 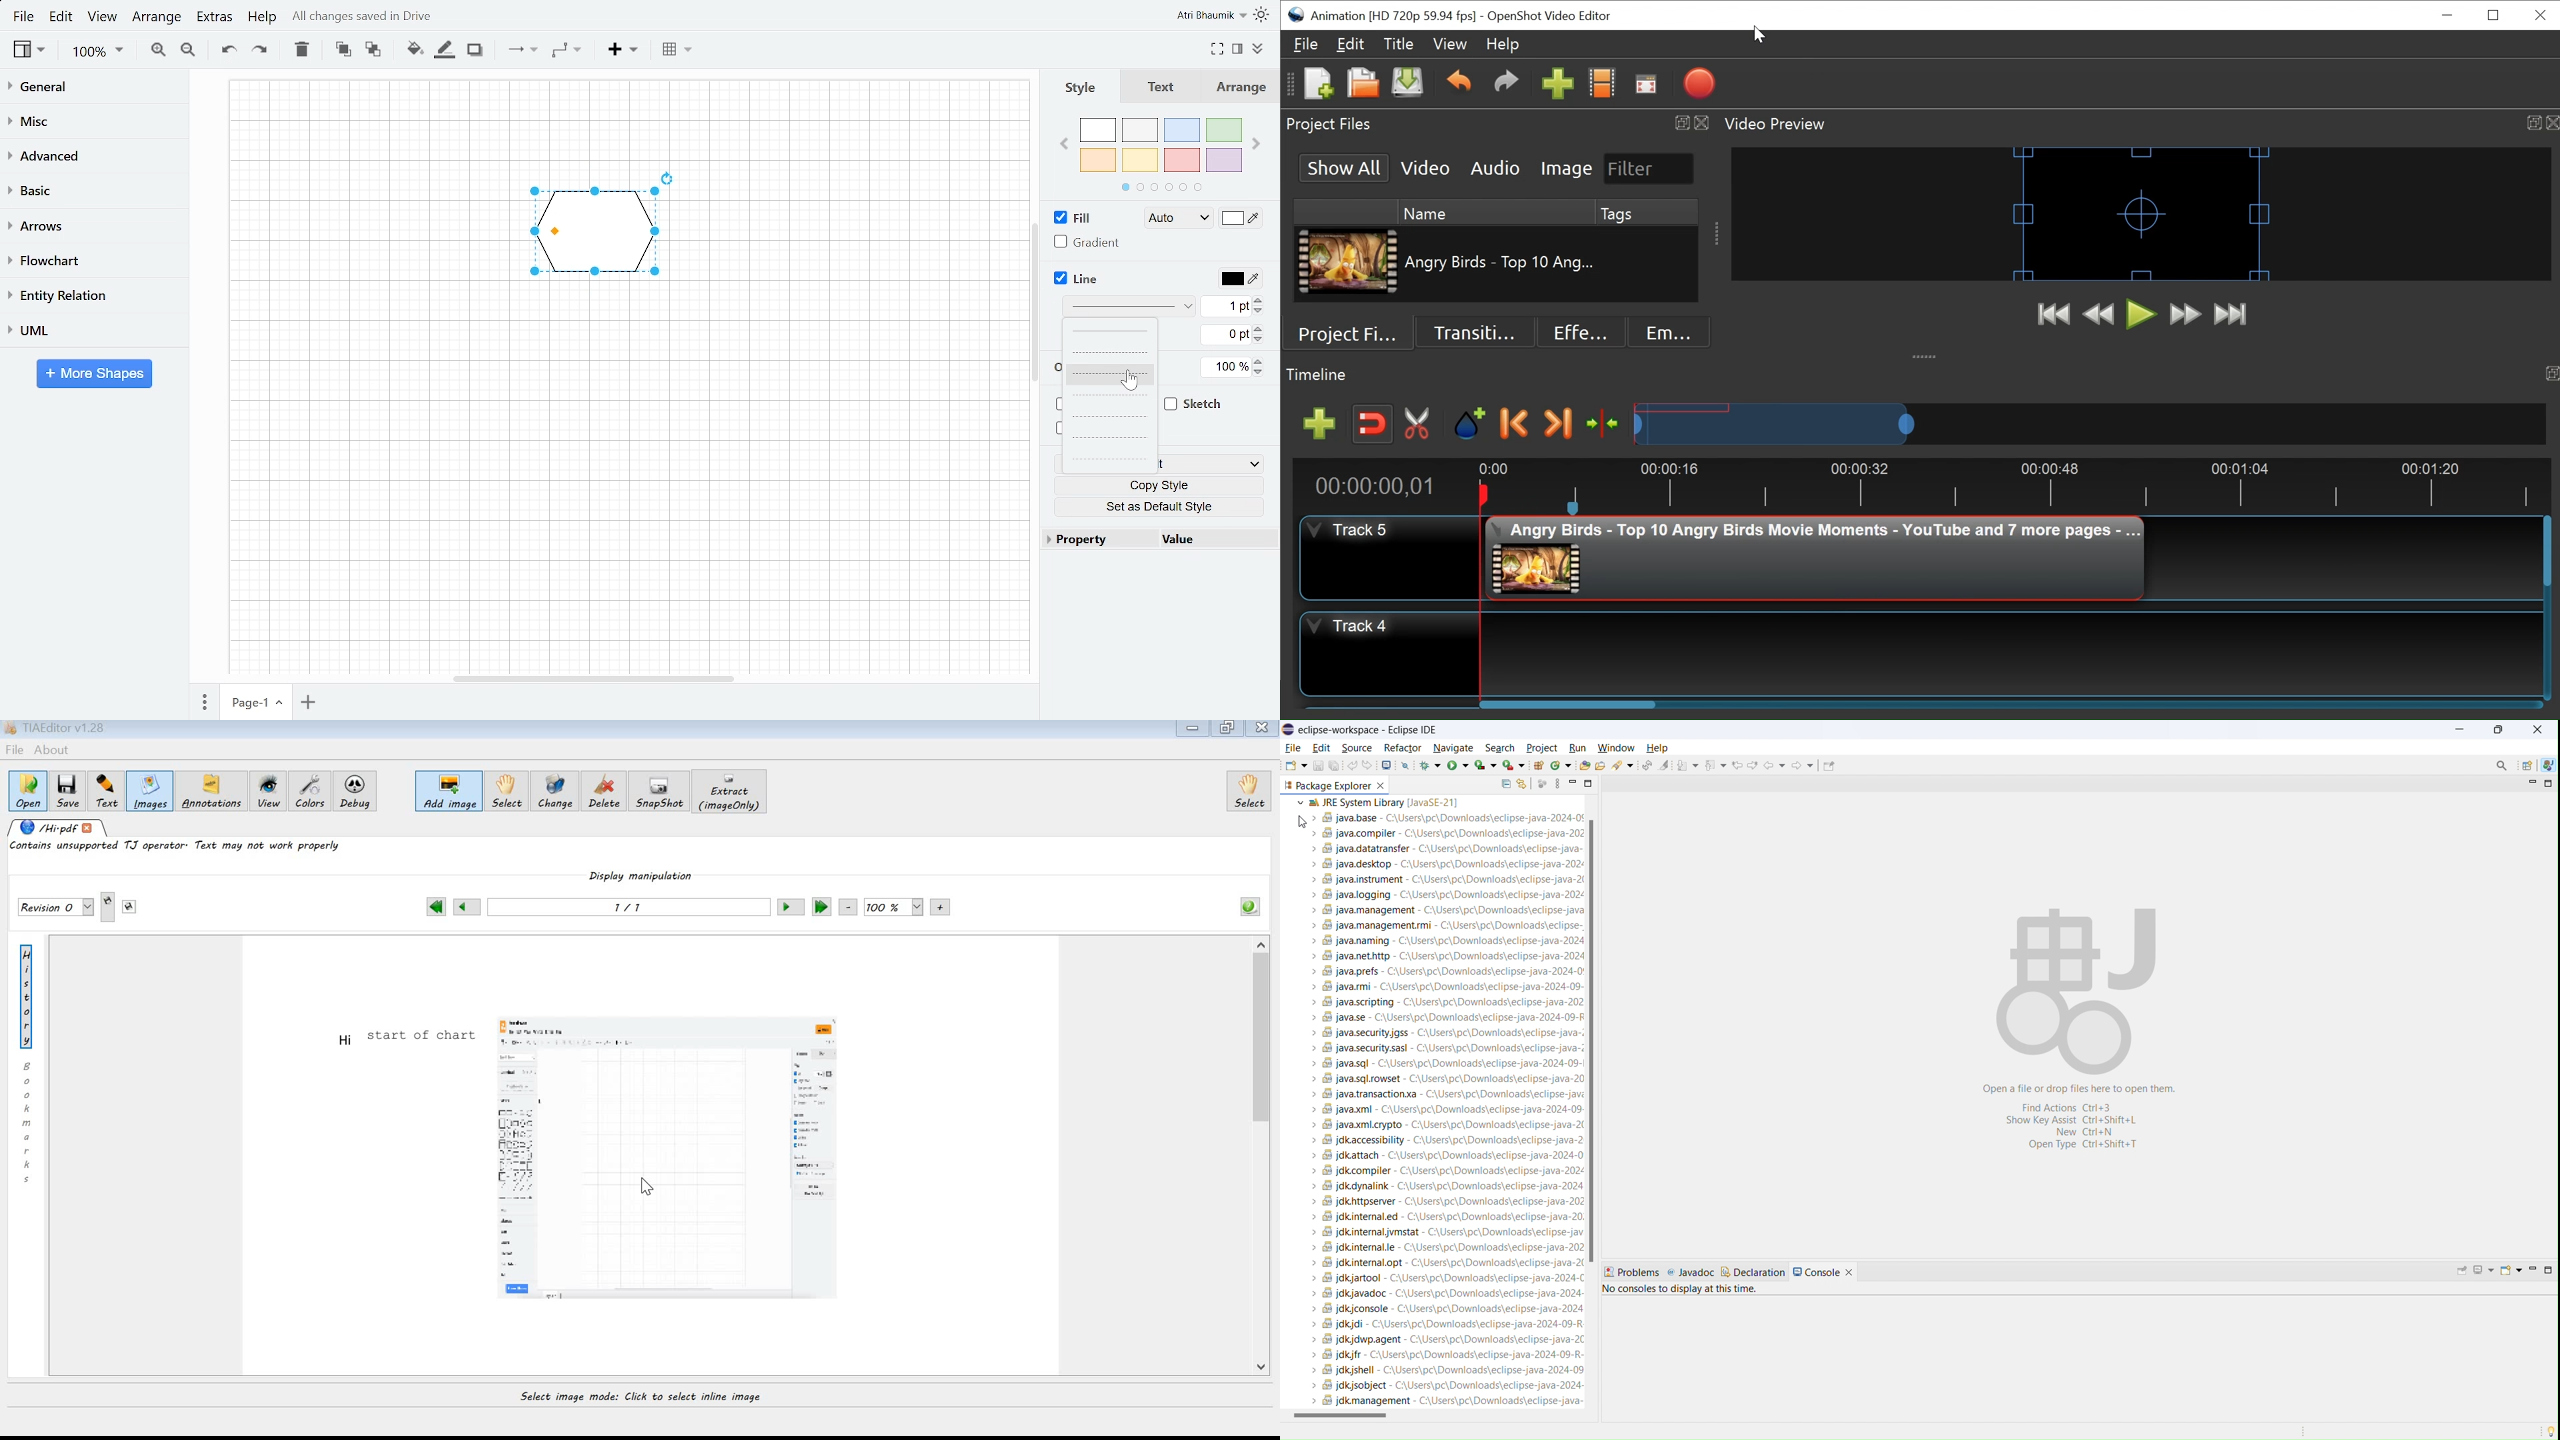 I want to click on Current page, so click(x=255, y=703).